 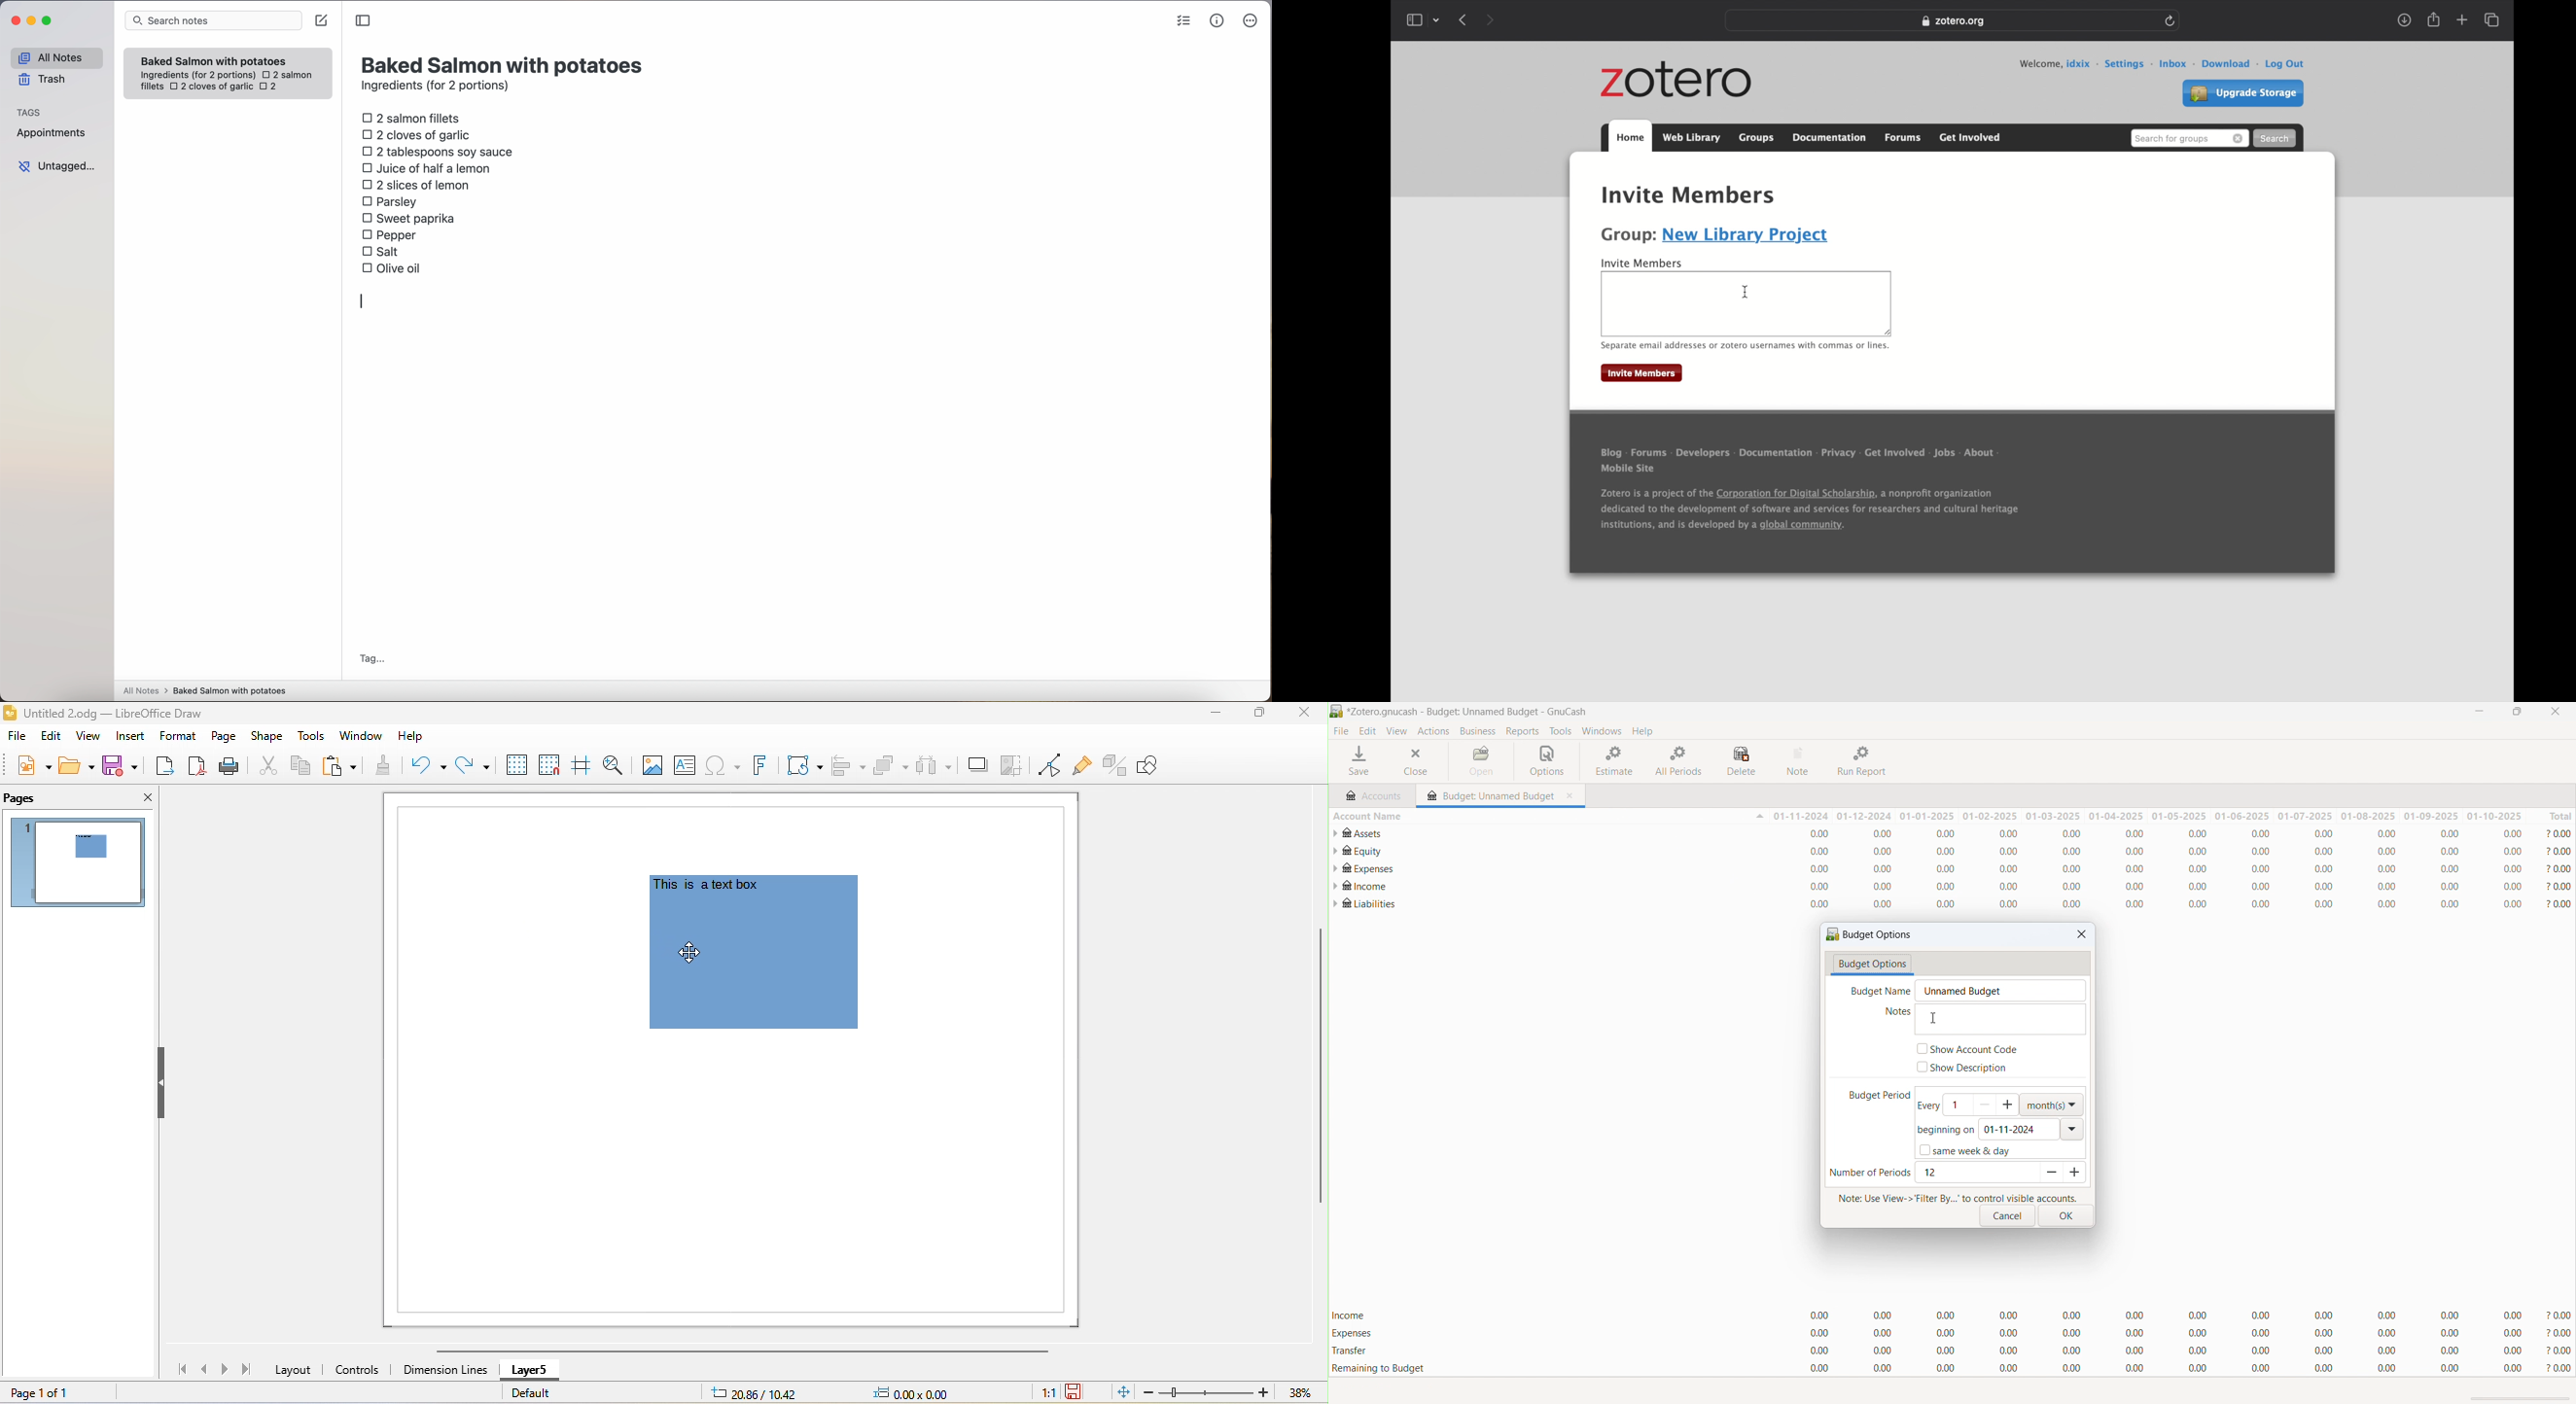 What do you see at coordinates (763, 766) in the screenshot?
I see `font work text` at bounding box center [763, 766].